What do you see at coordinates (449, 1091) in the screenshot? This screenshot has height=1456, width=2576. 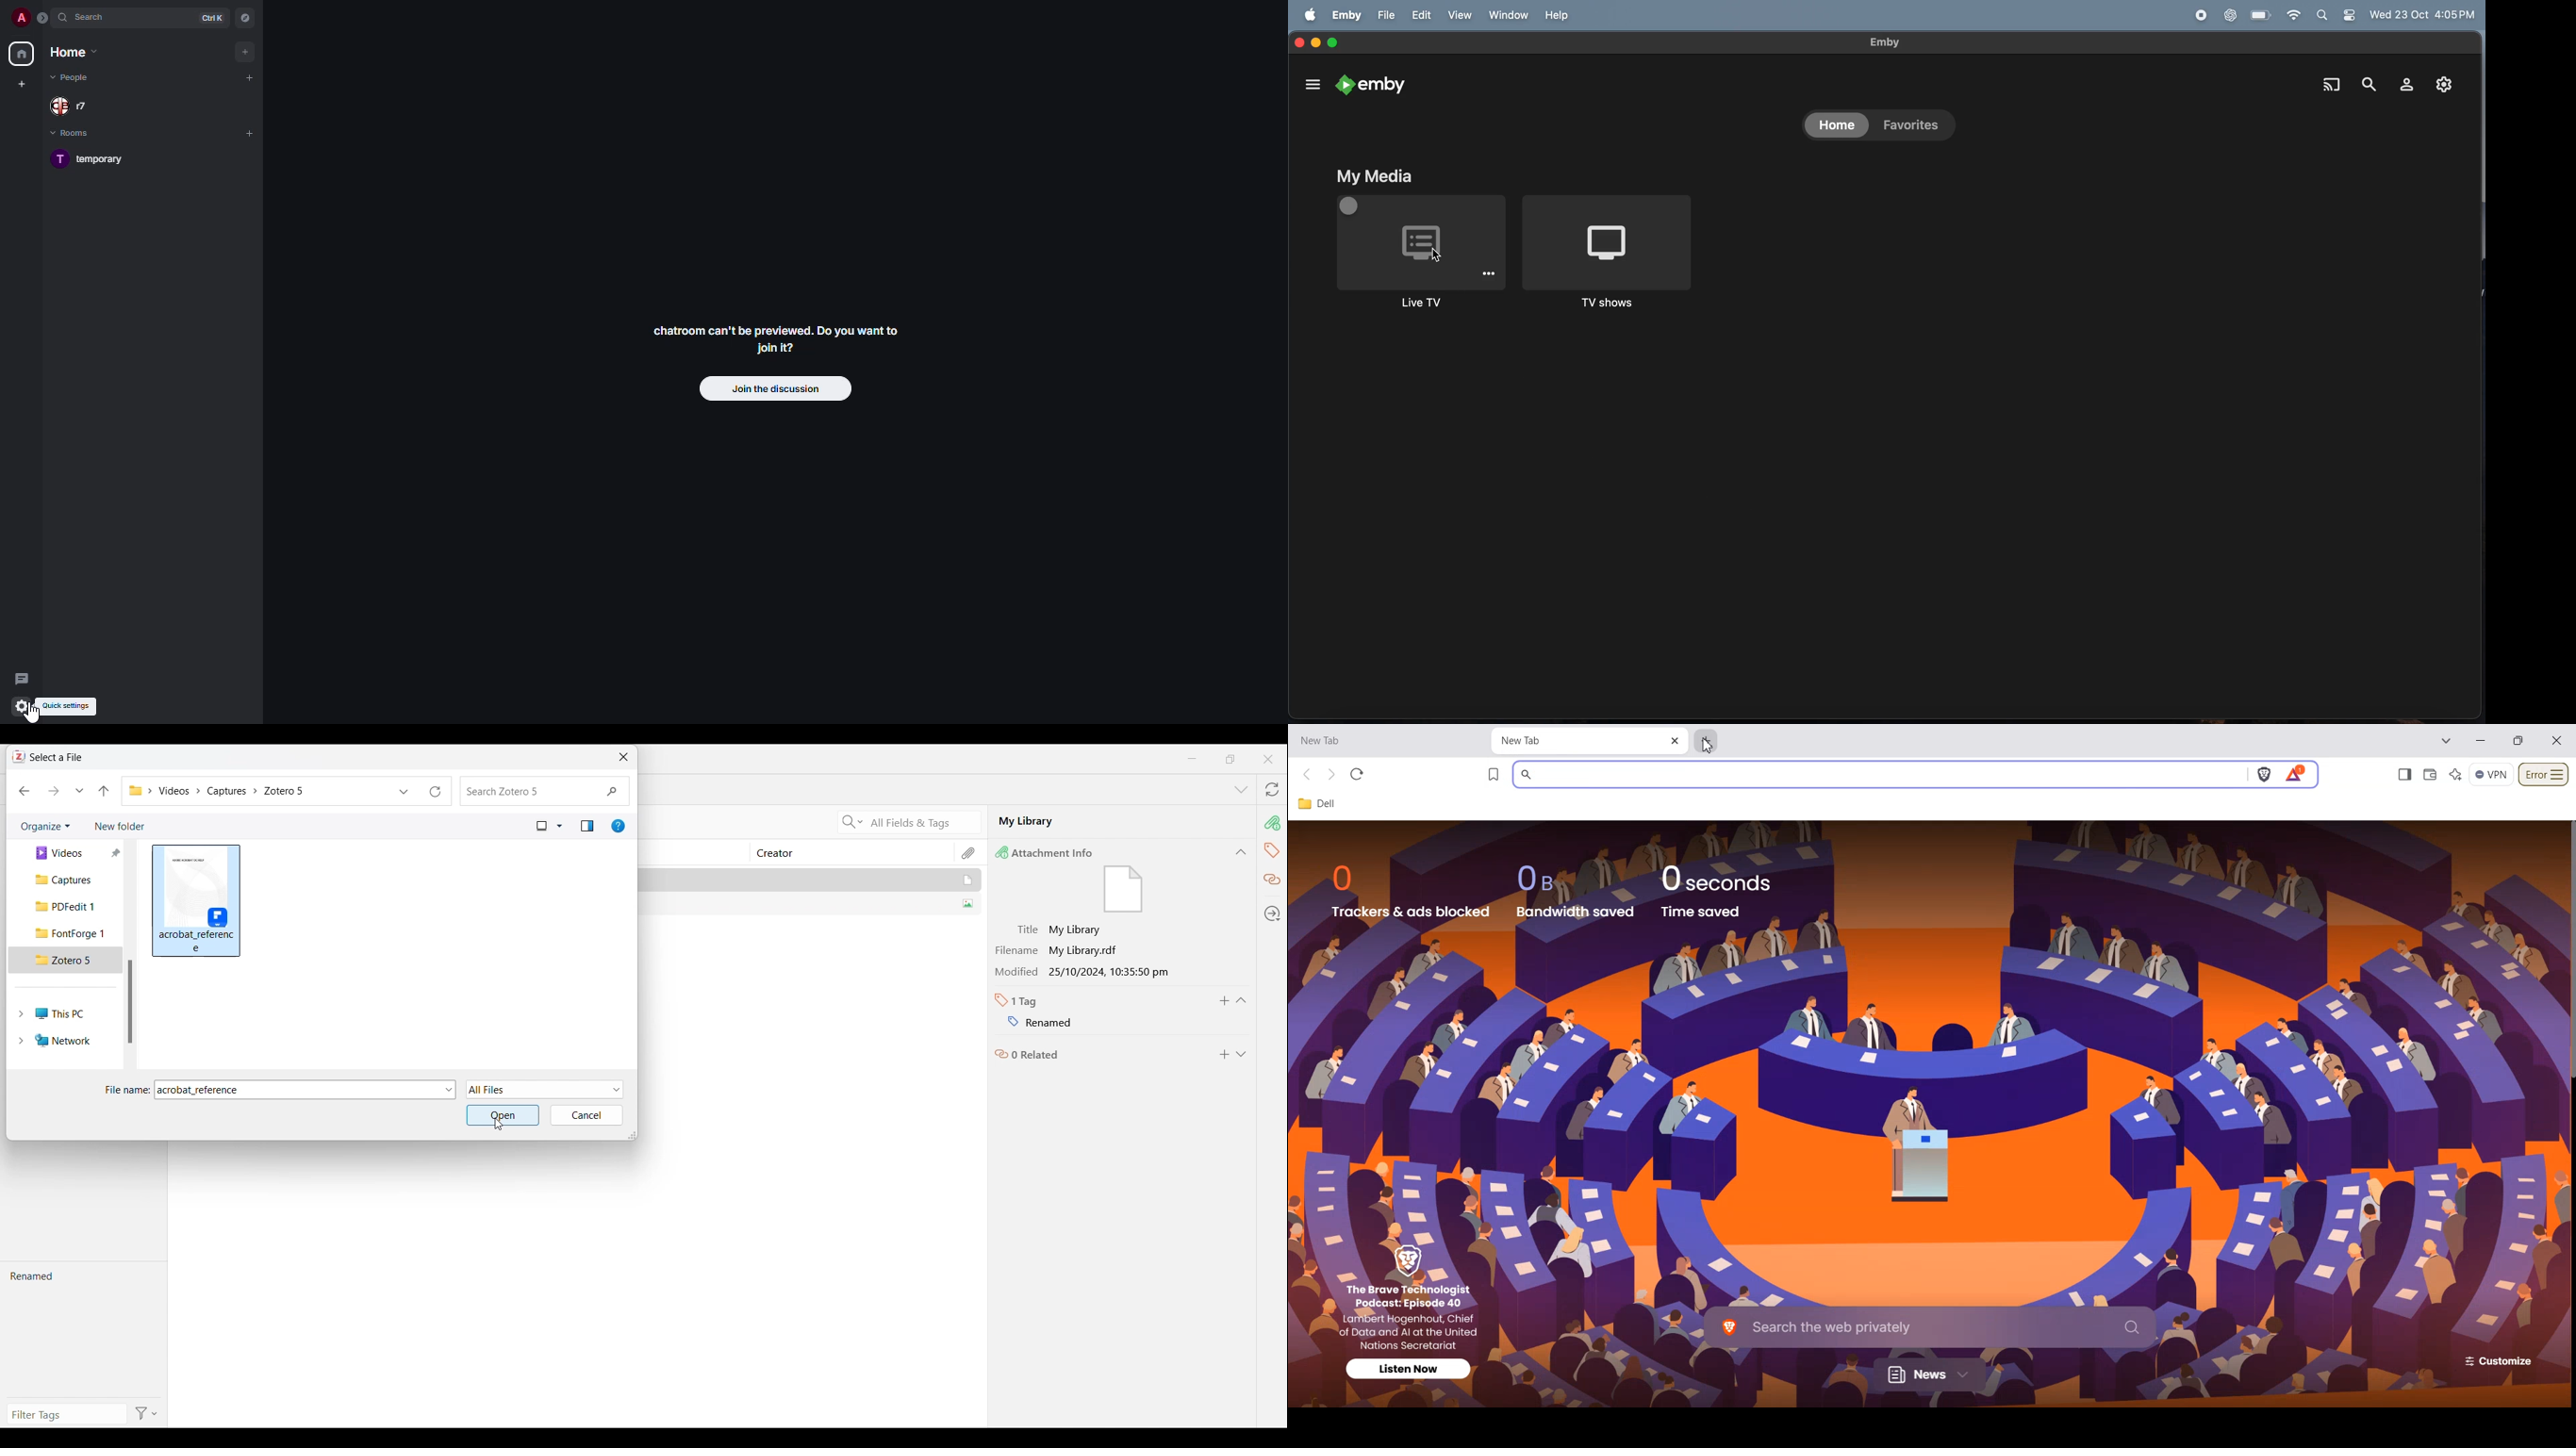 I see `File options` at bounding box center [449, 1091].